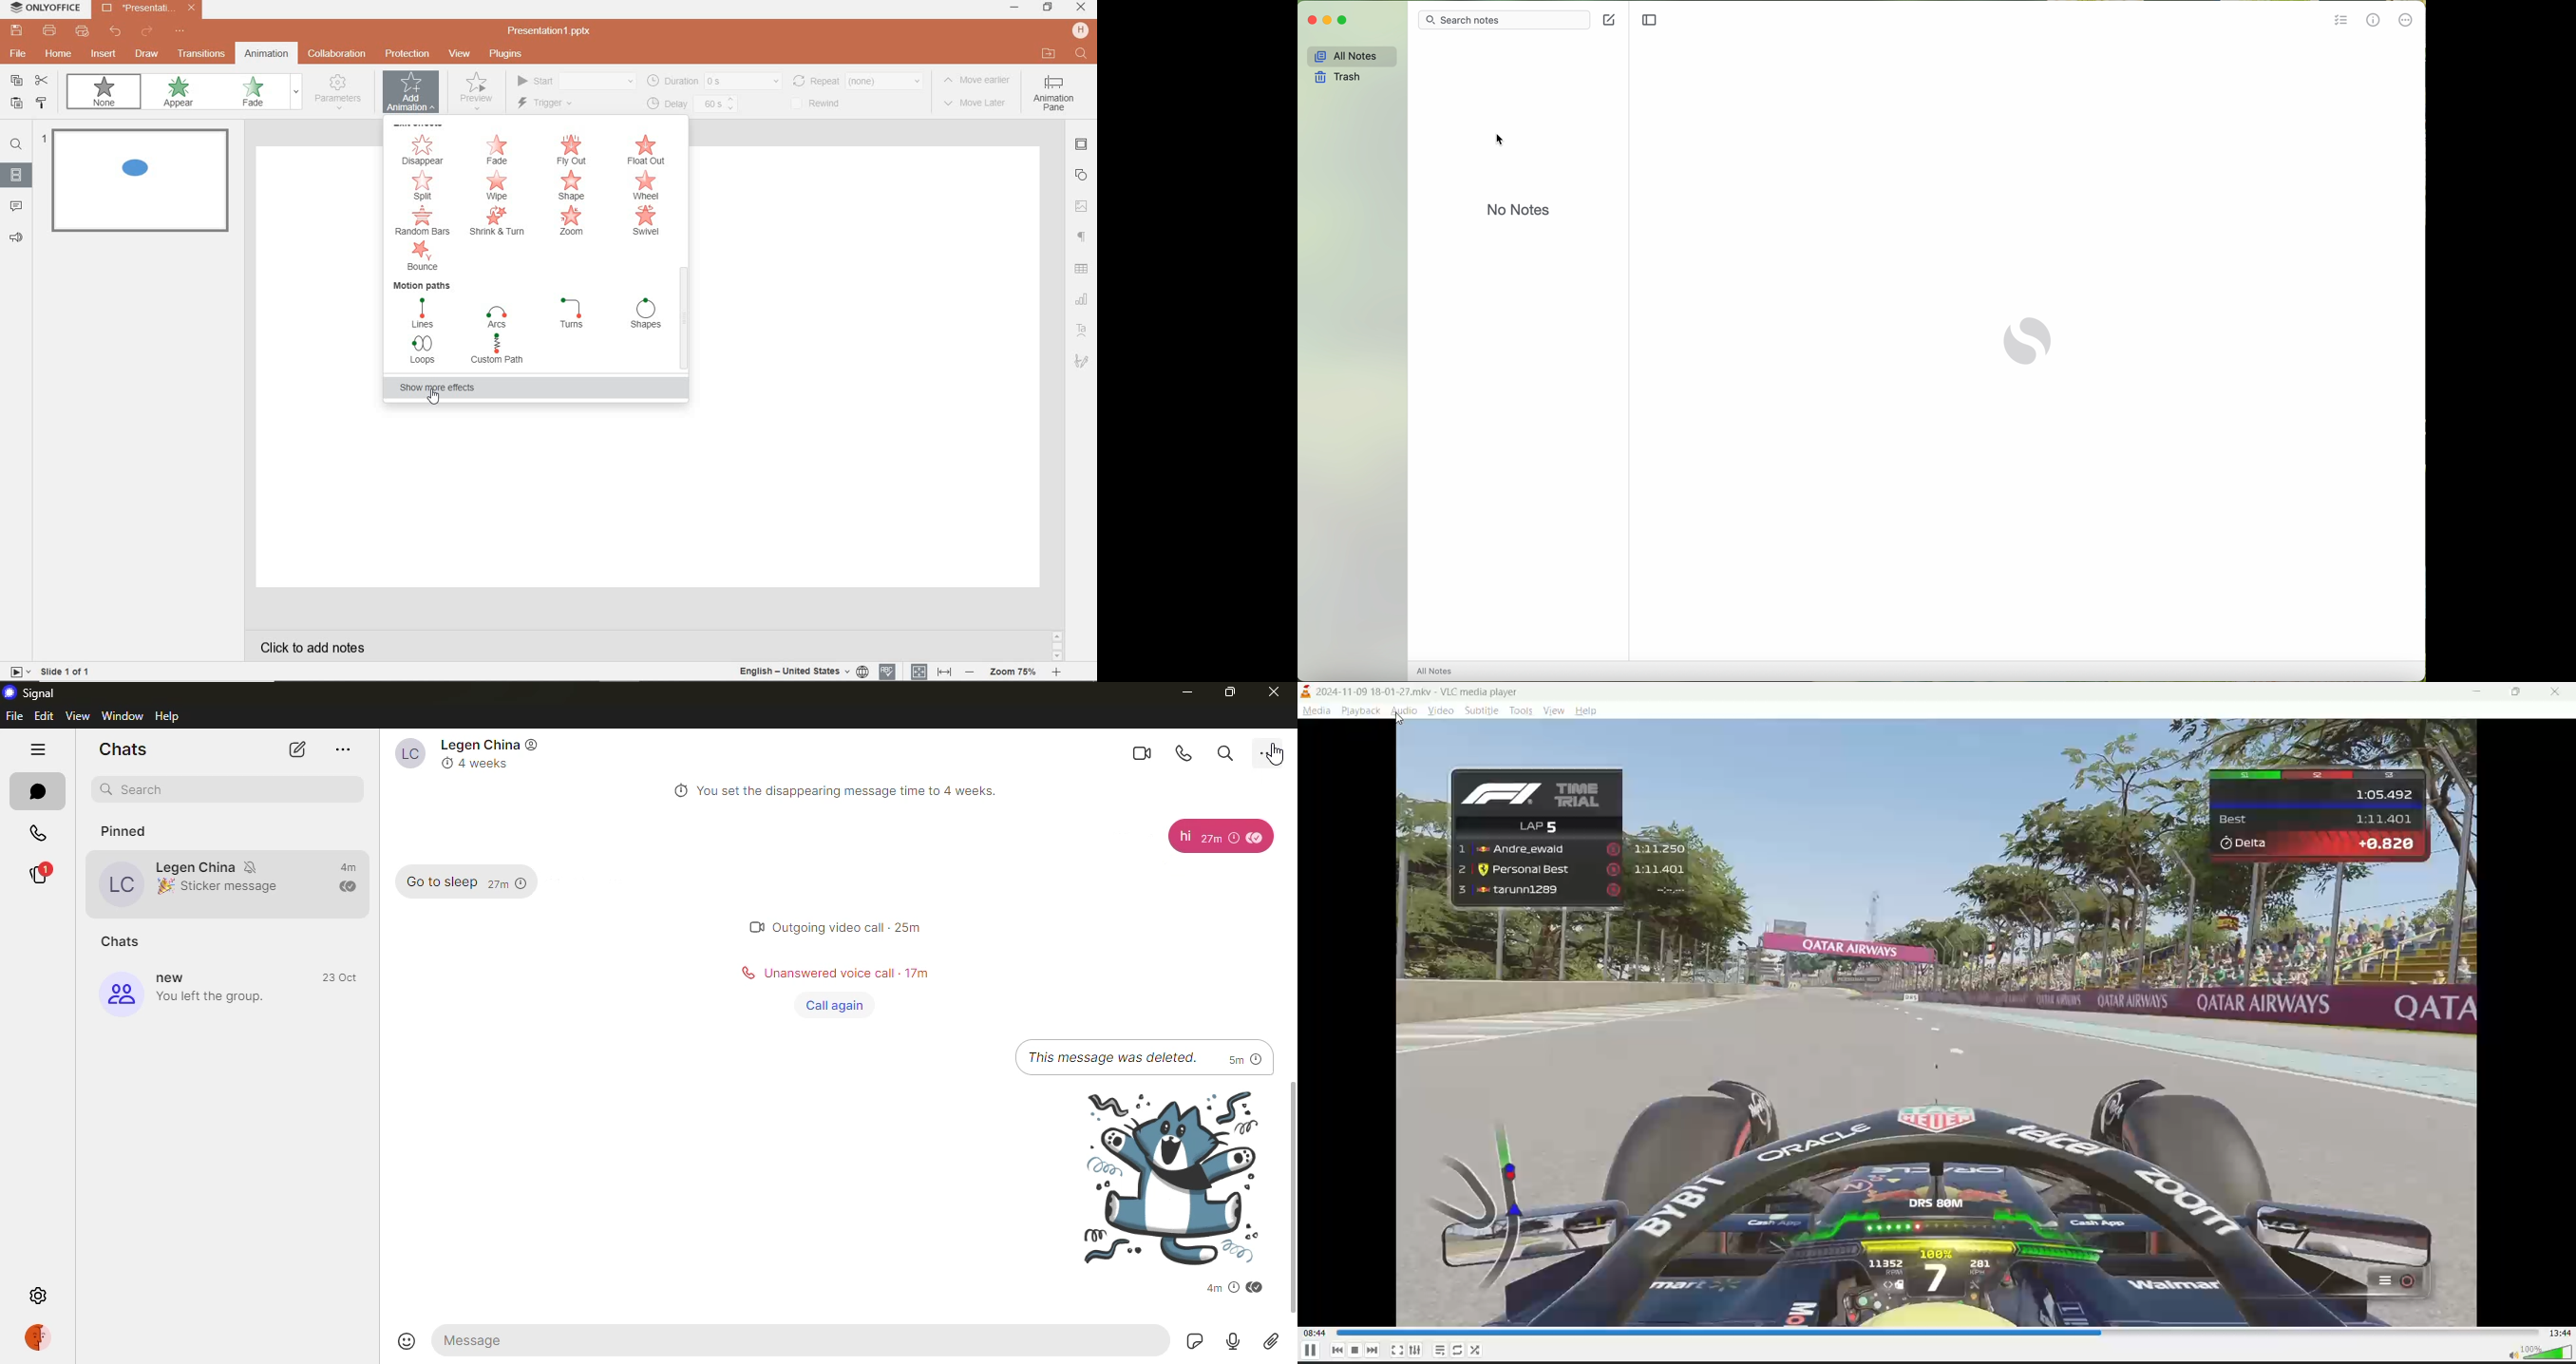 The width and height of the screenshot is (2576, 1372). I want to click on text language, so click(801, 672).